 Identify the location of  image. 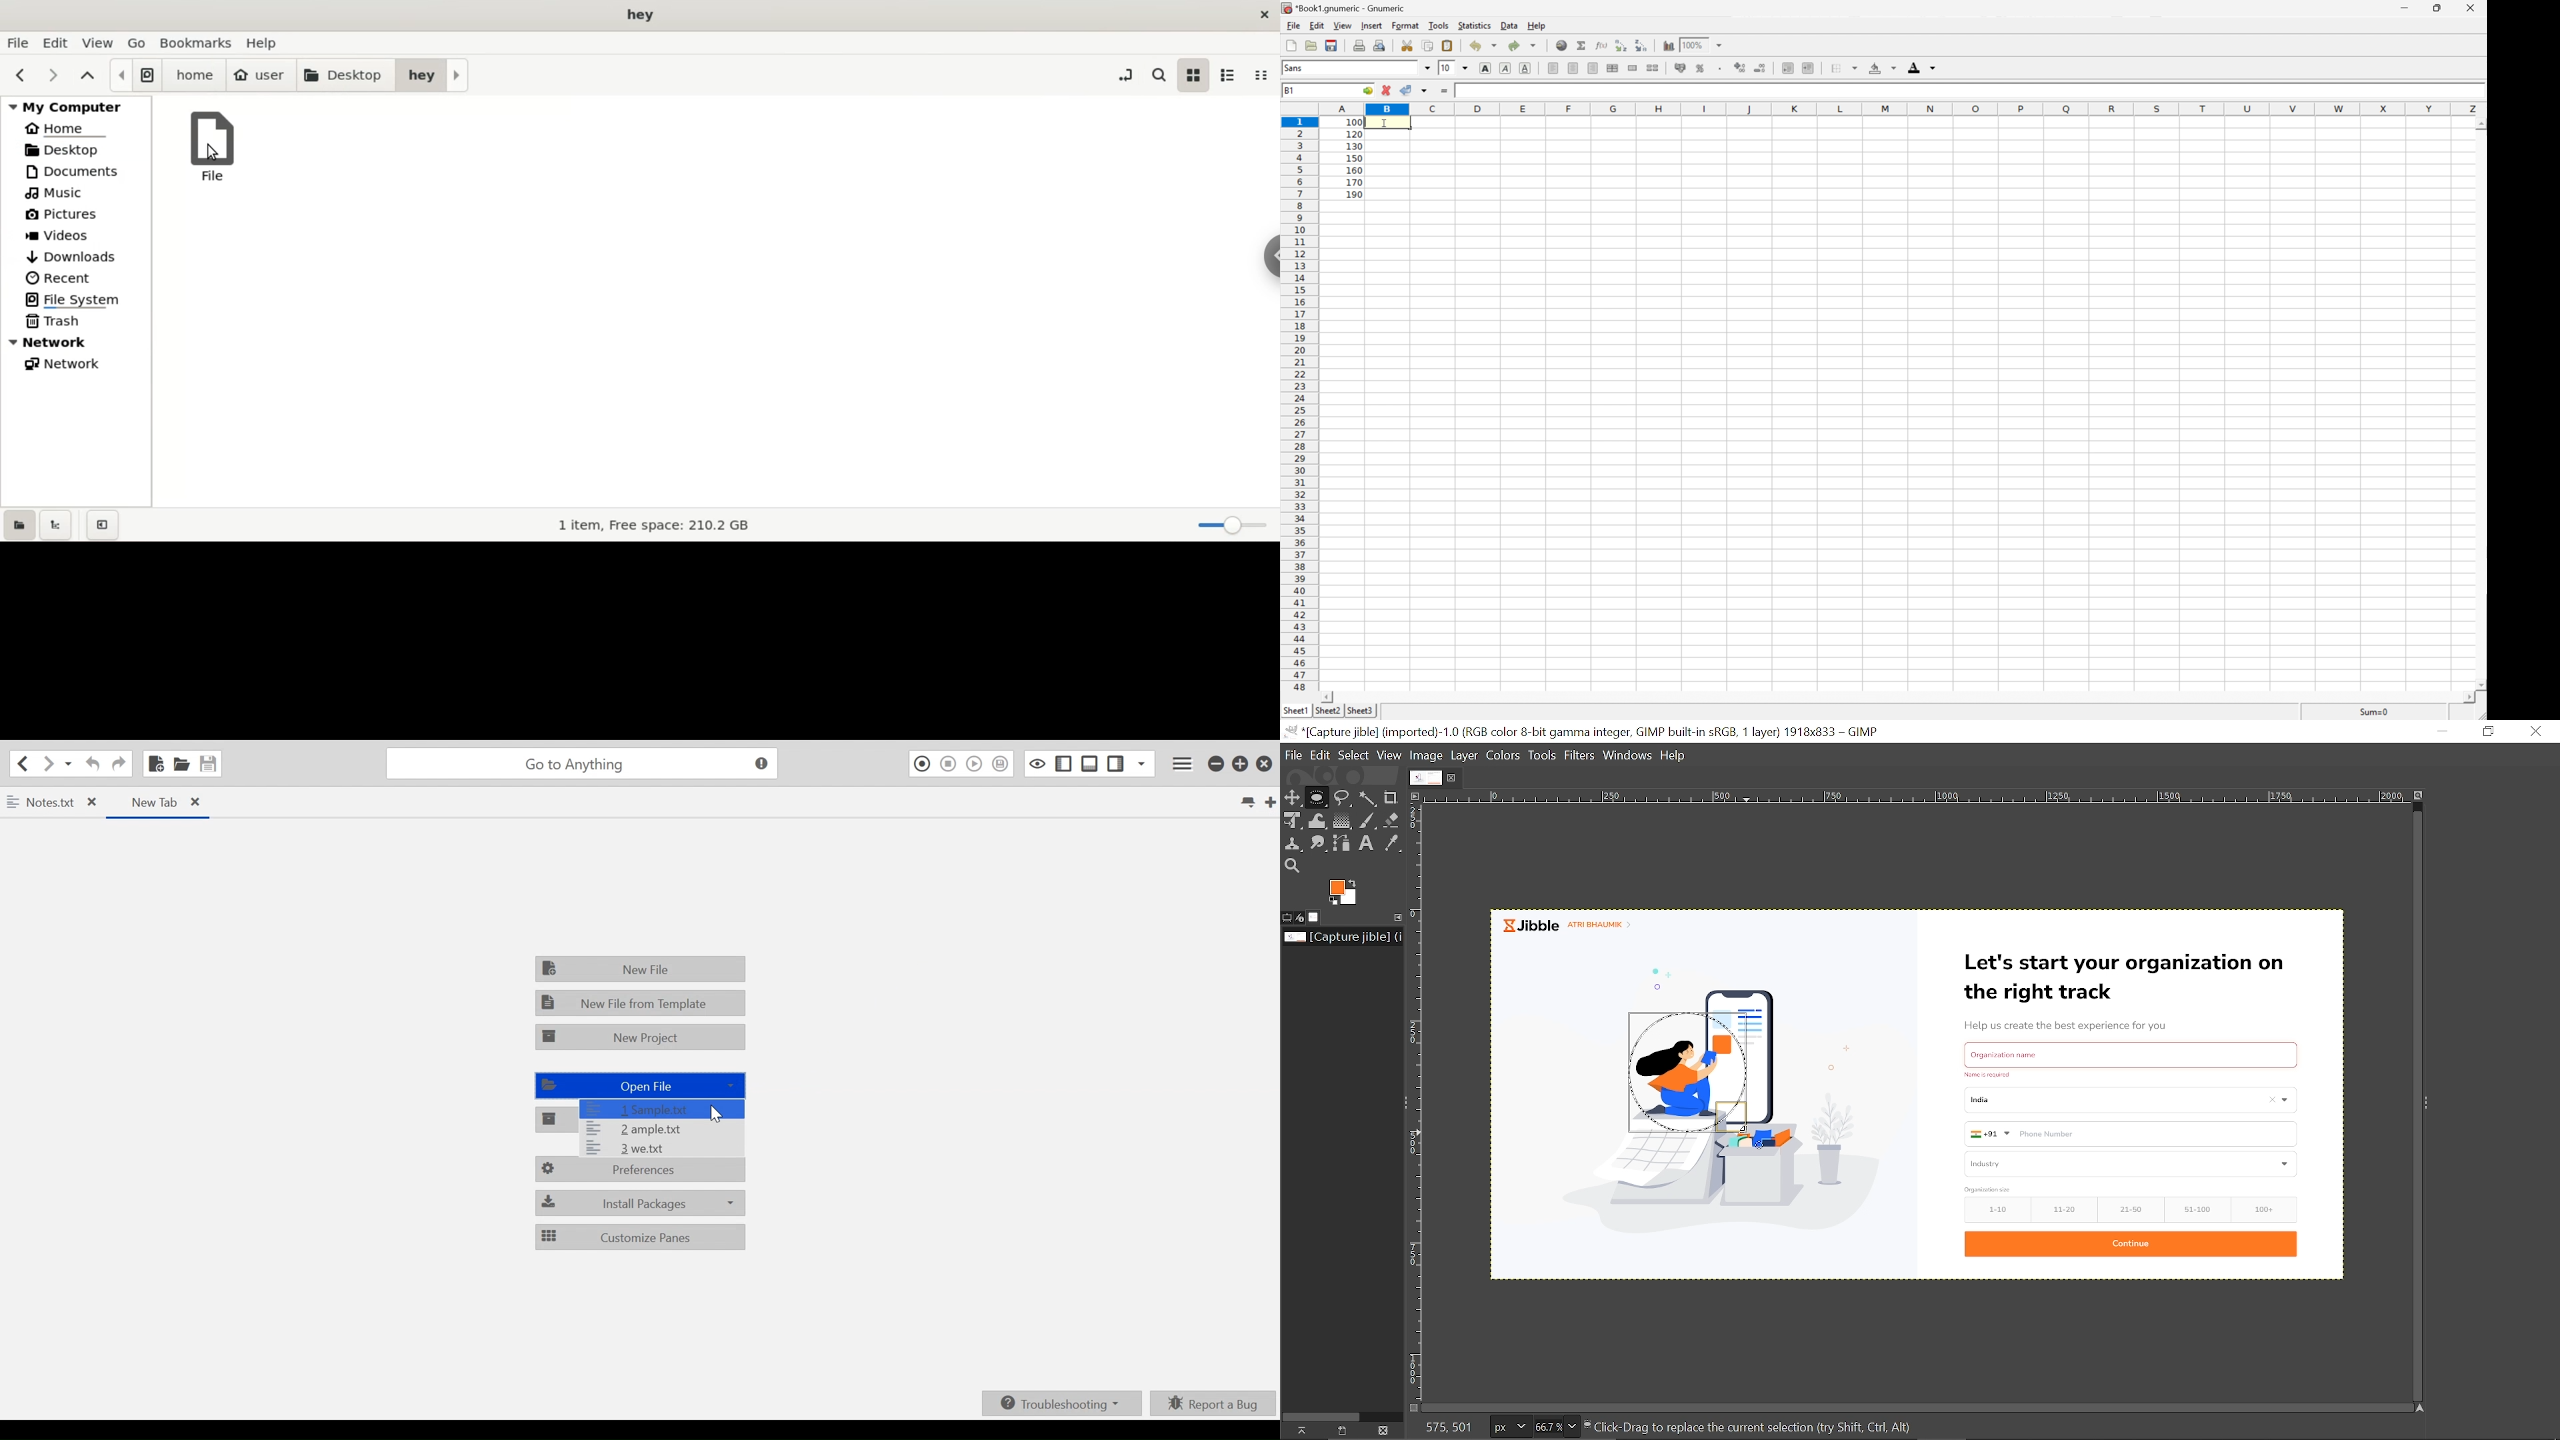
(2067, 1092).